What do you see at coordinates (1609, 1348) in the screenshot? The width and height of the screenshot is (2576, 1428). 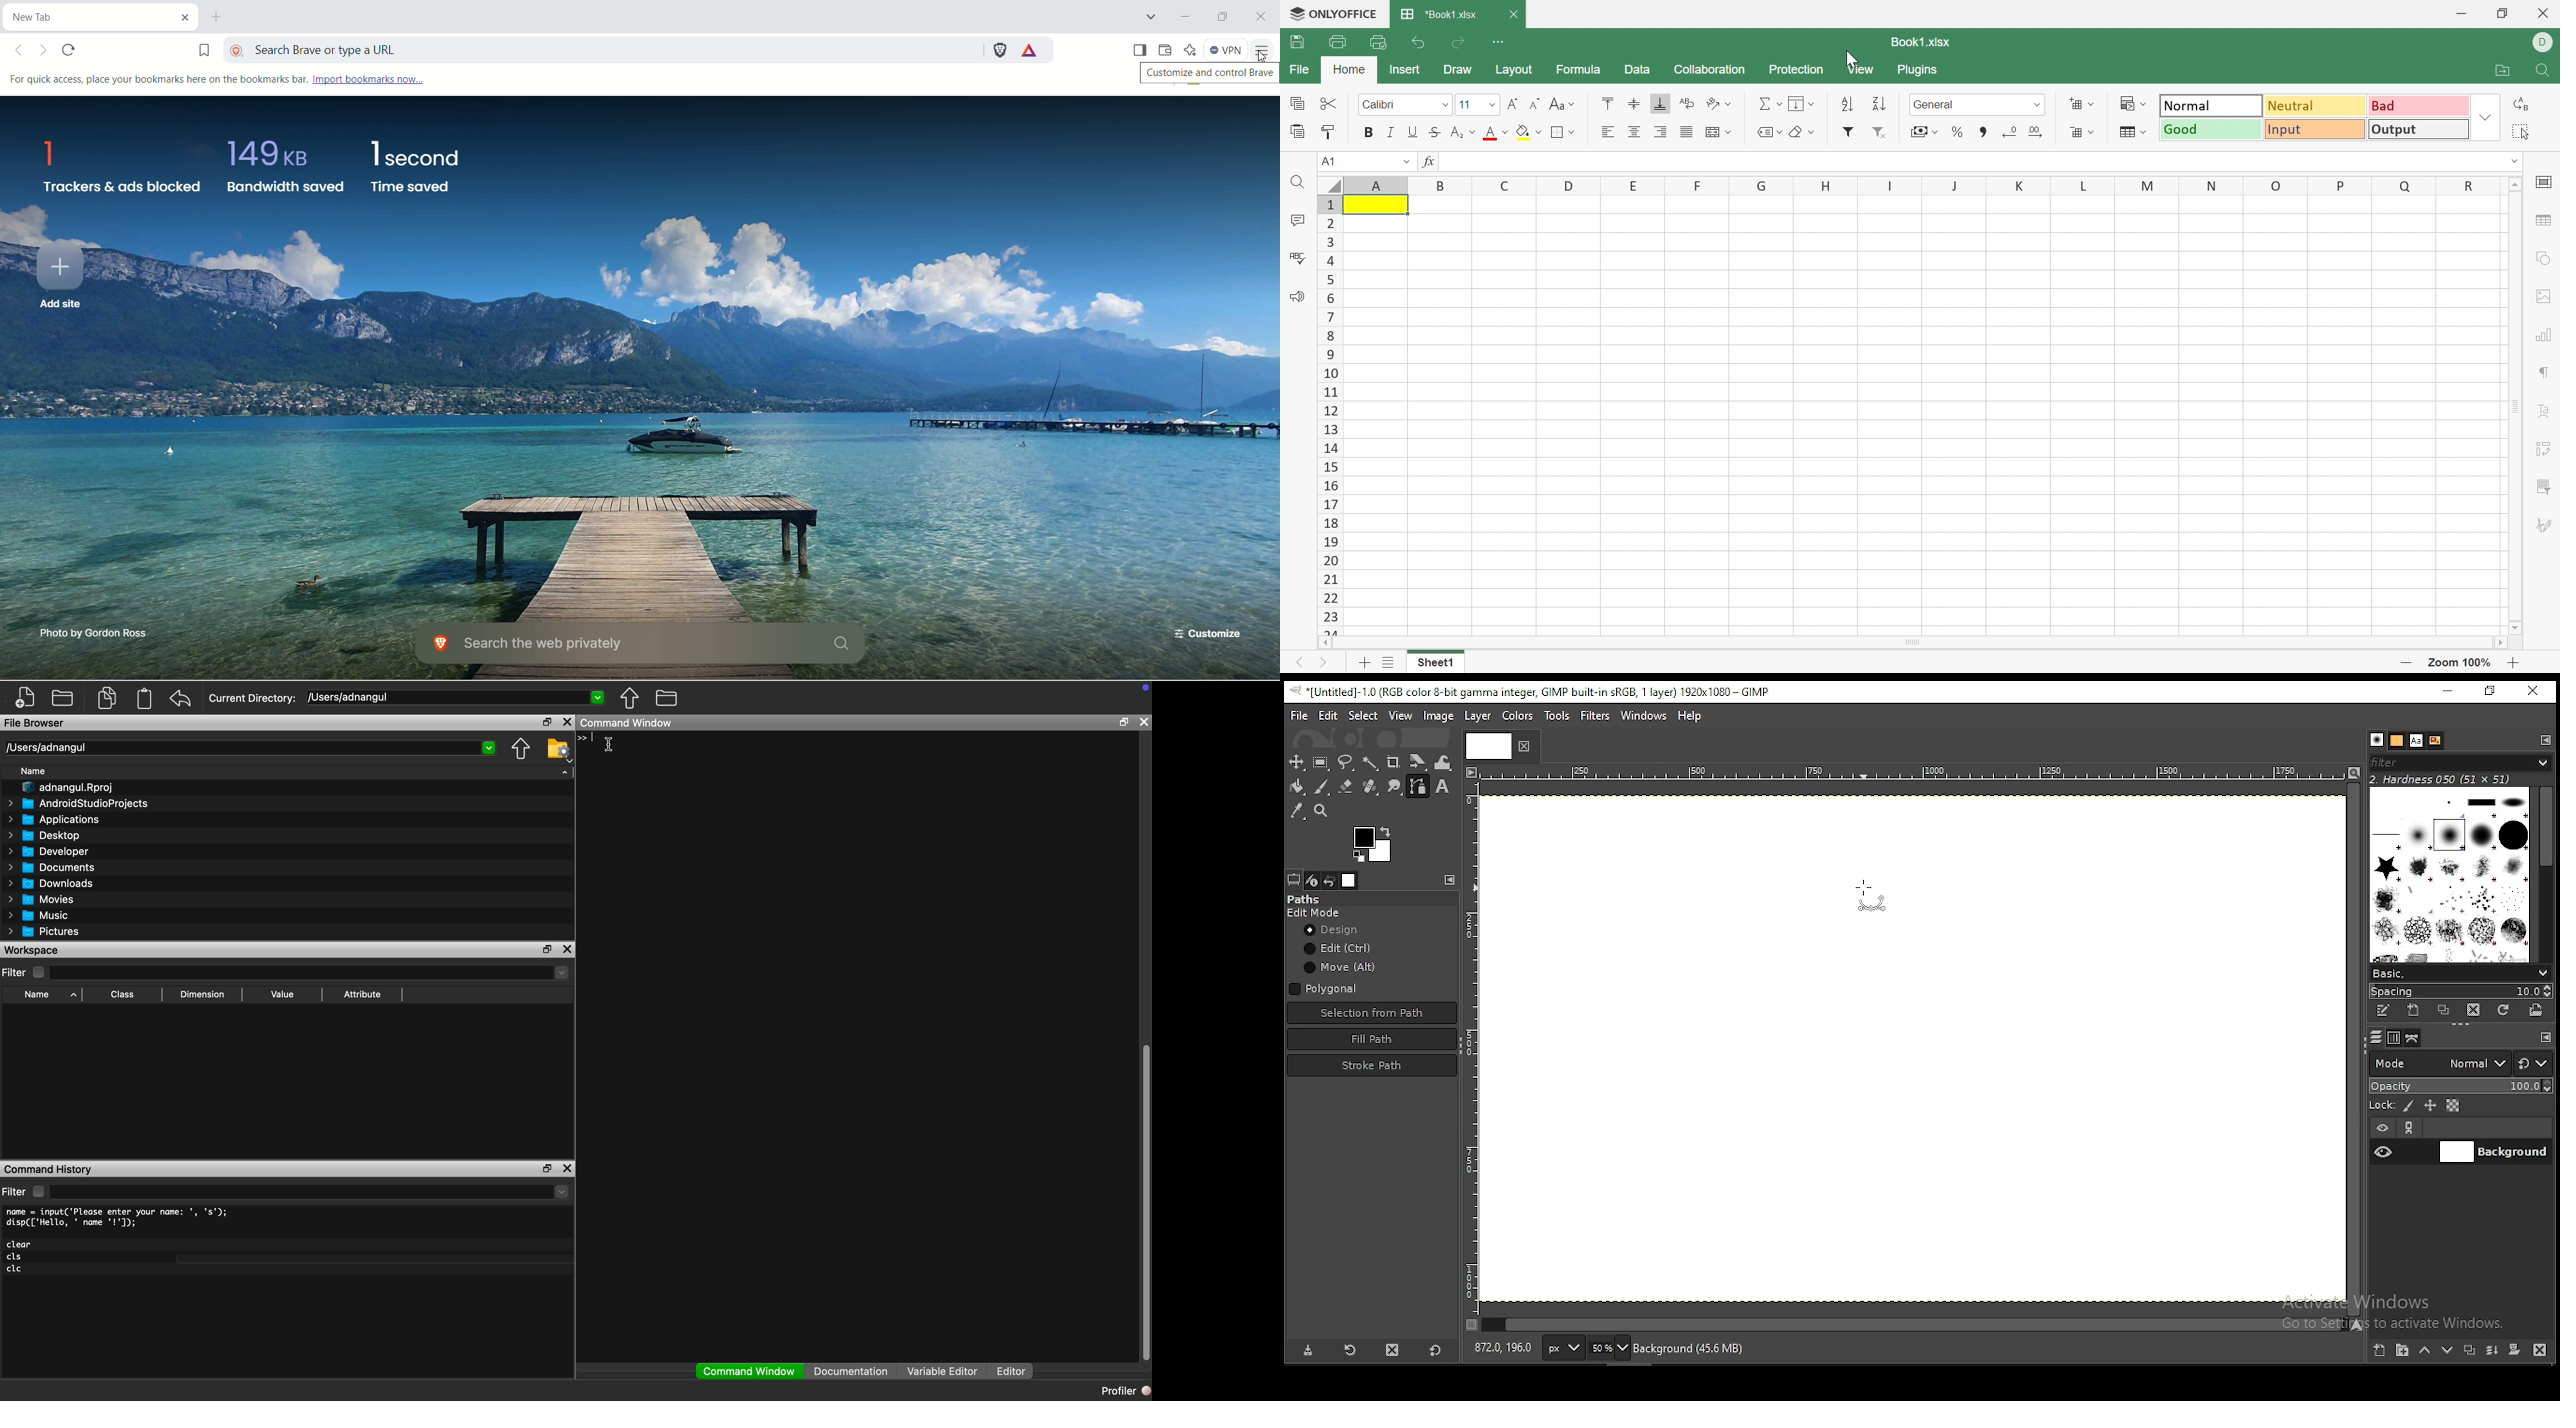 I see `zoom status` at bounding box center [1609, 1348].